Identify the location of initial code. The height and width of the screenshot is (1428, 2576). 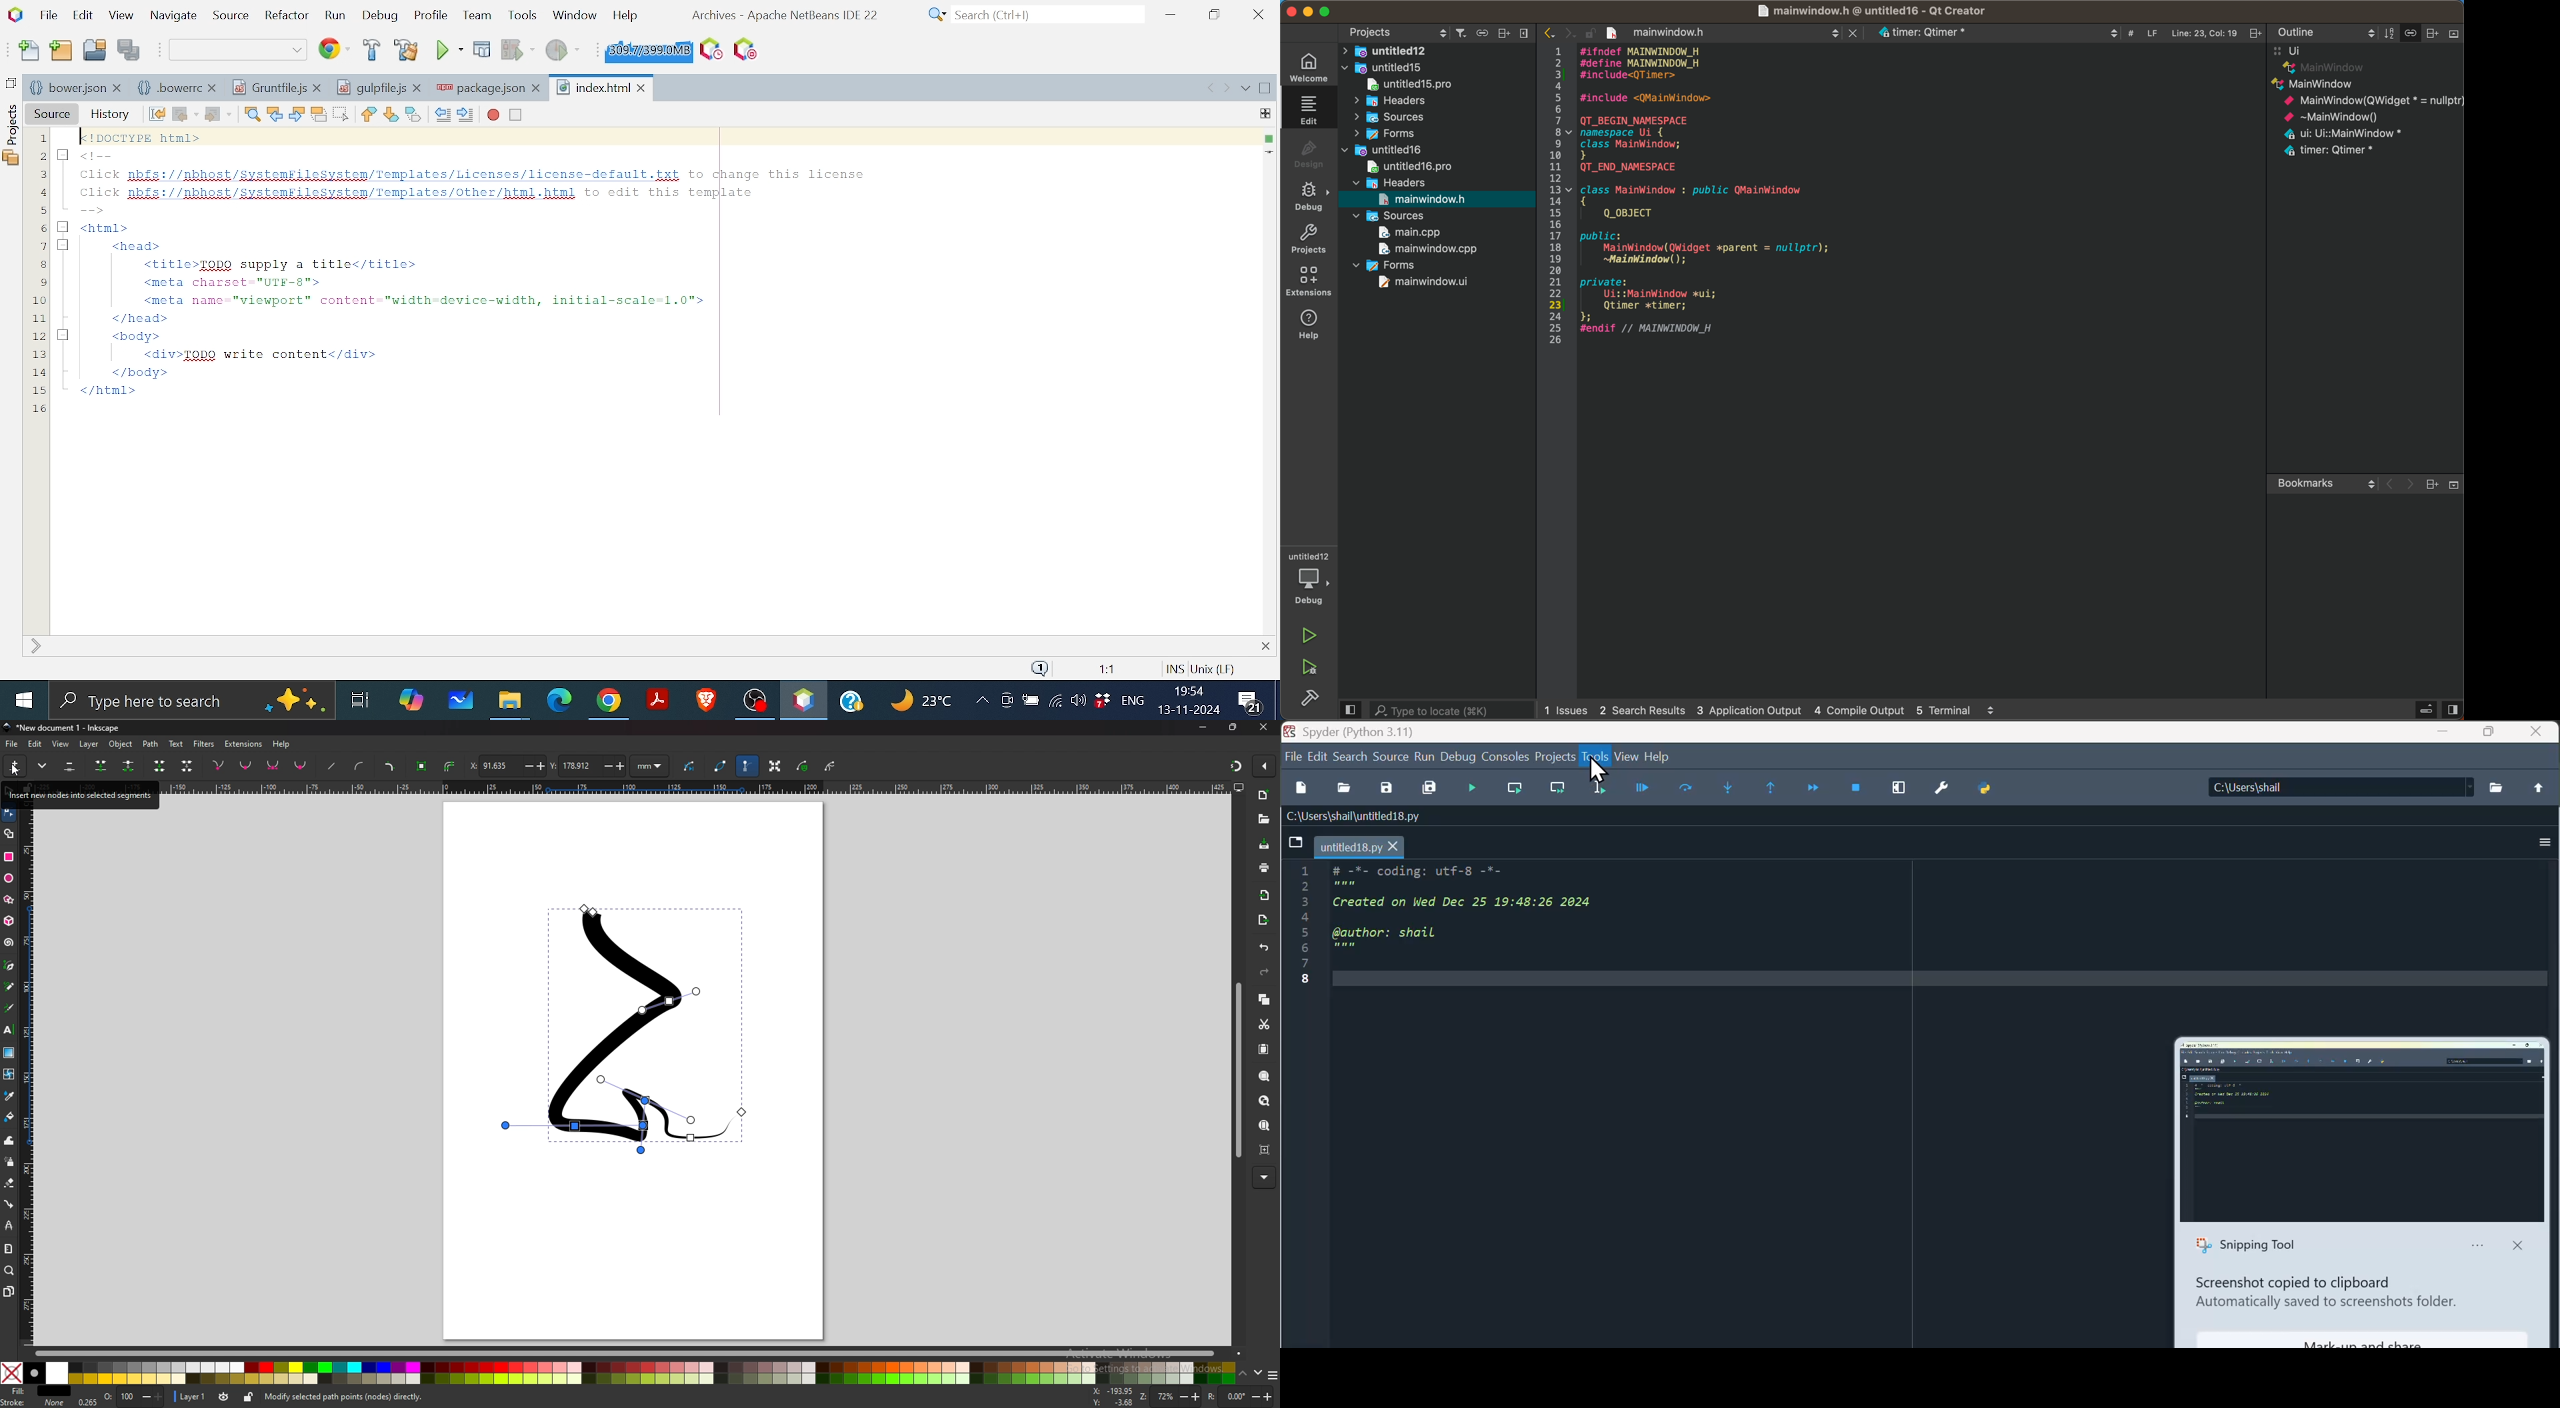
(1467, 927).